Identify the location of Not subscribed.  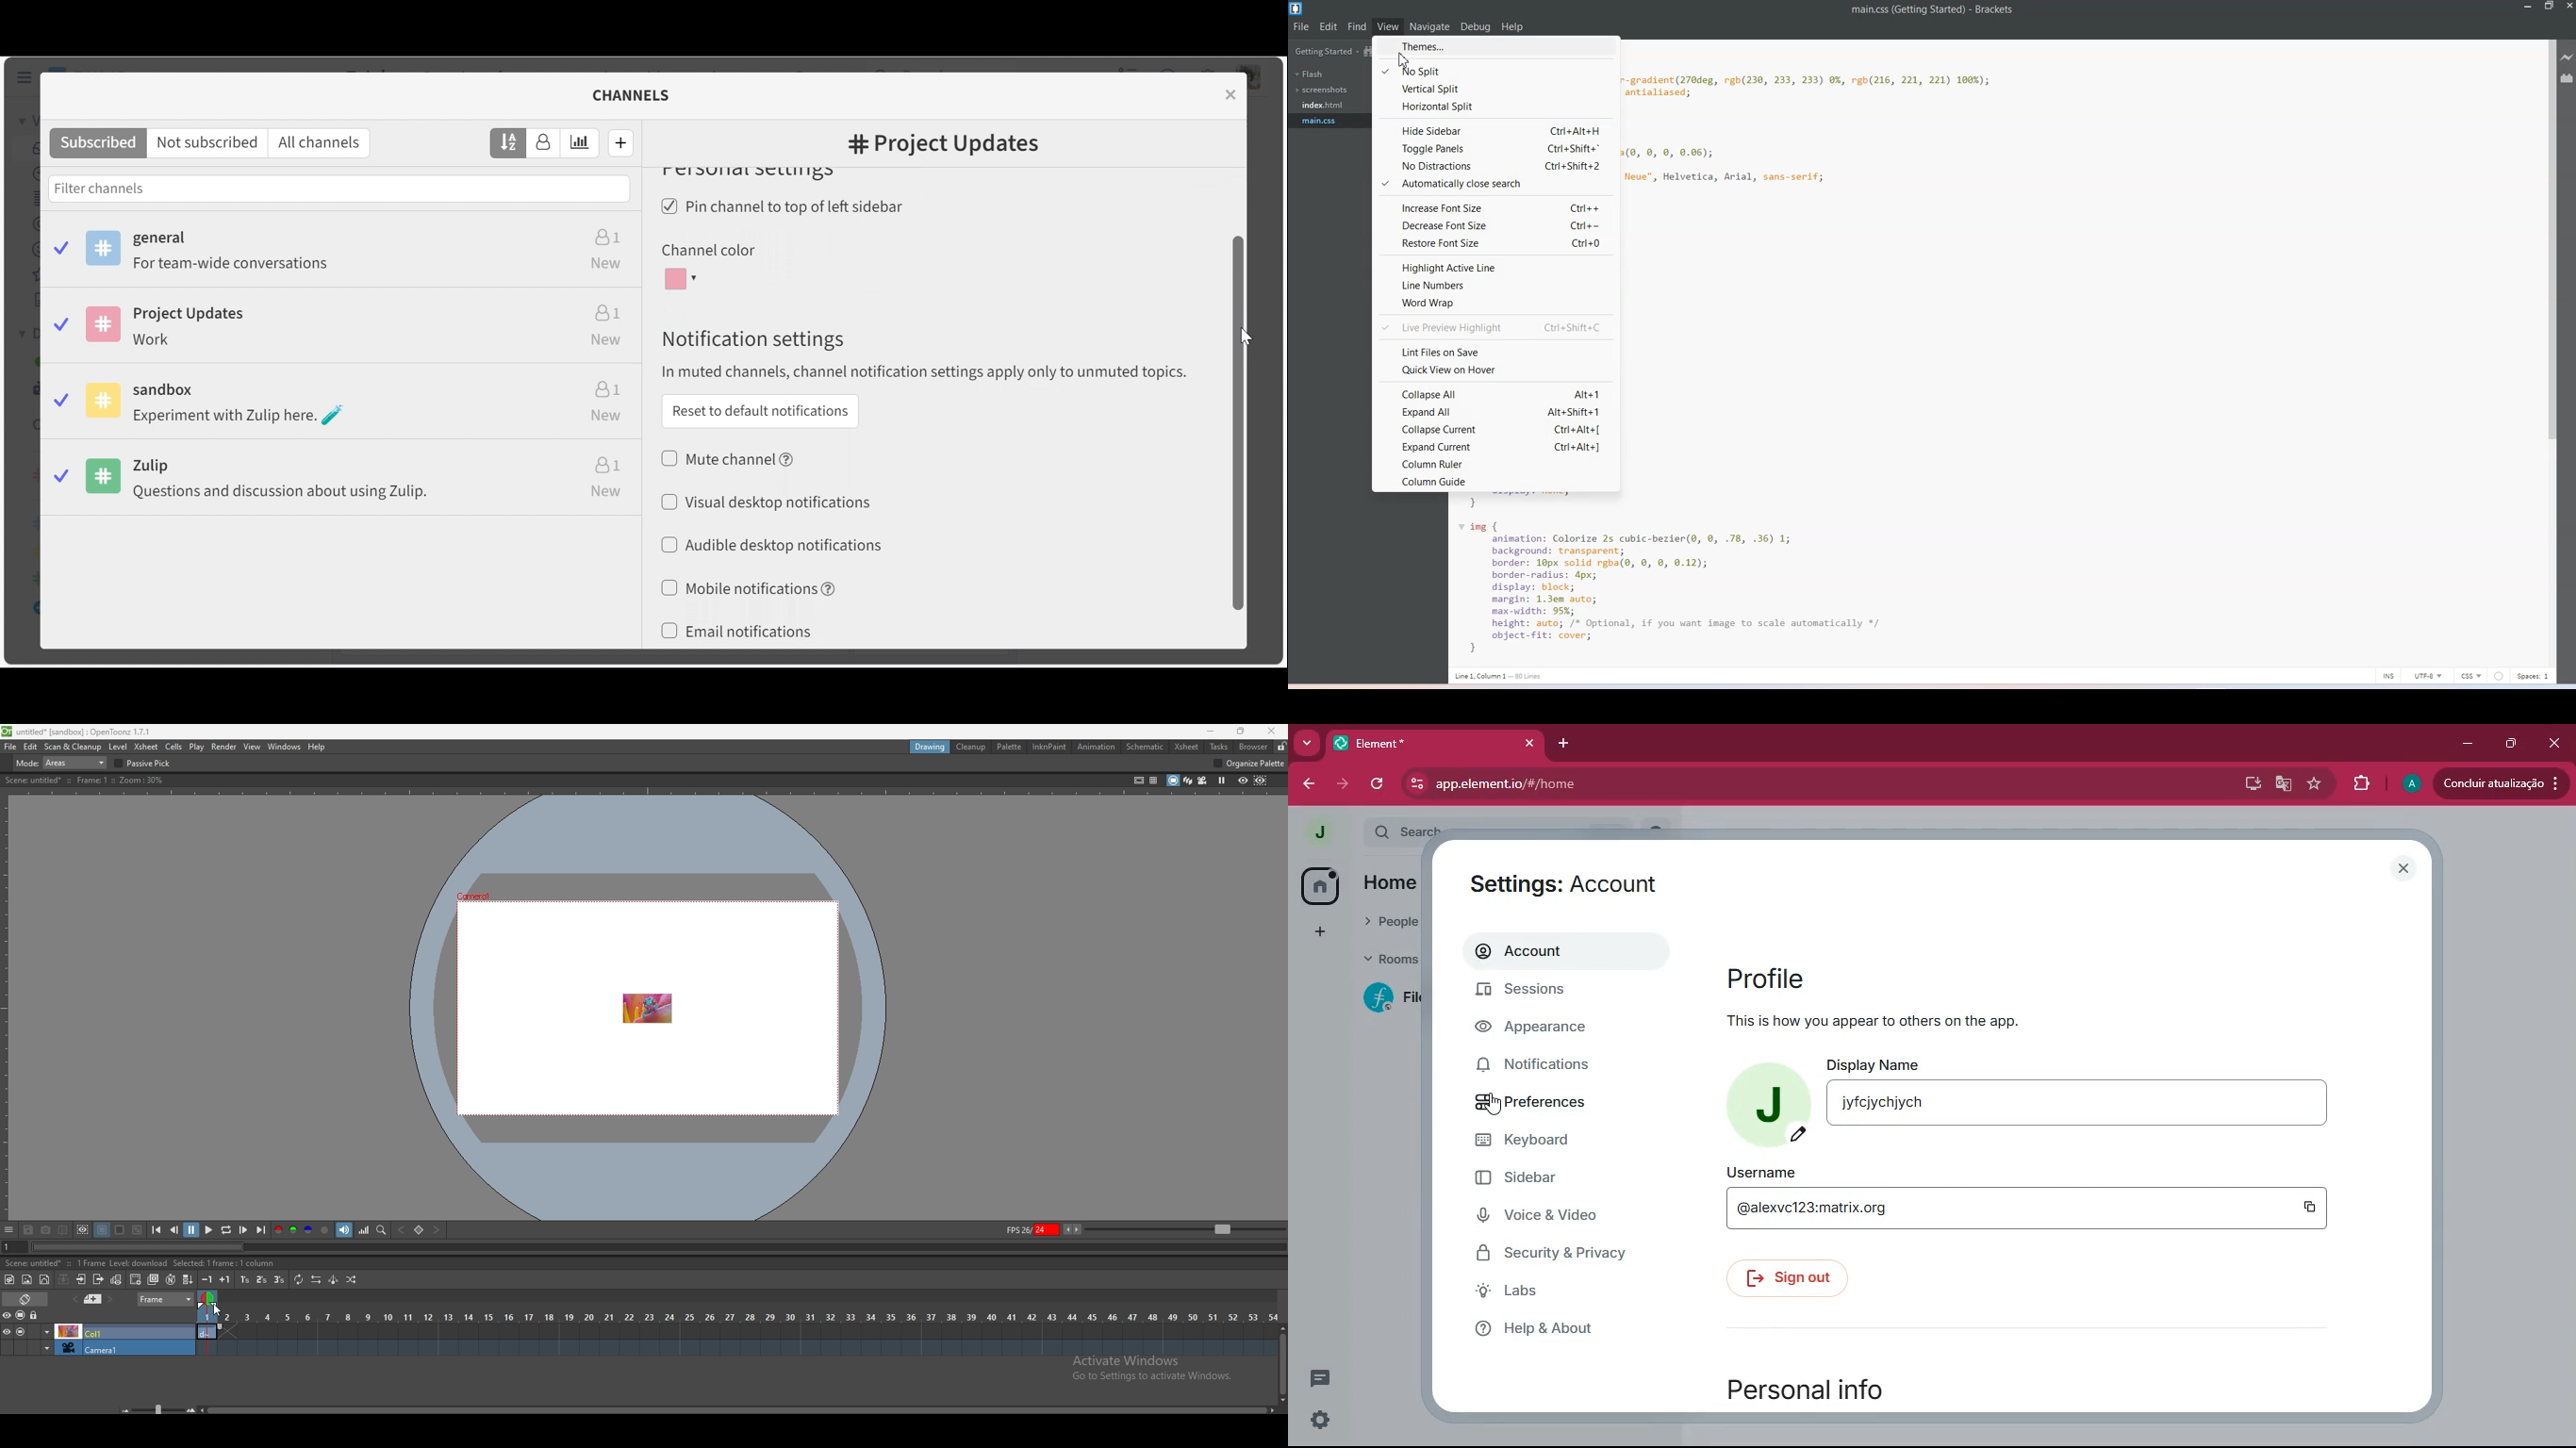
(210, 143).